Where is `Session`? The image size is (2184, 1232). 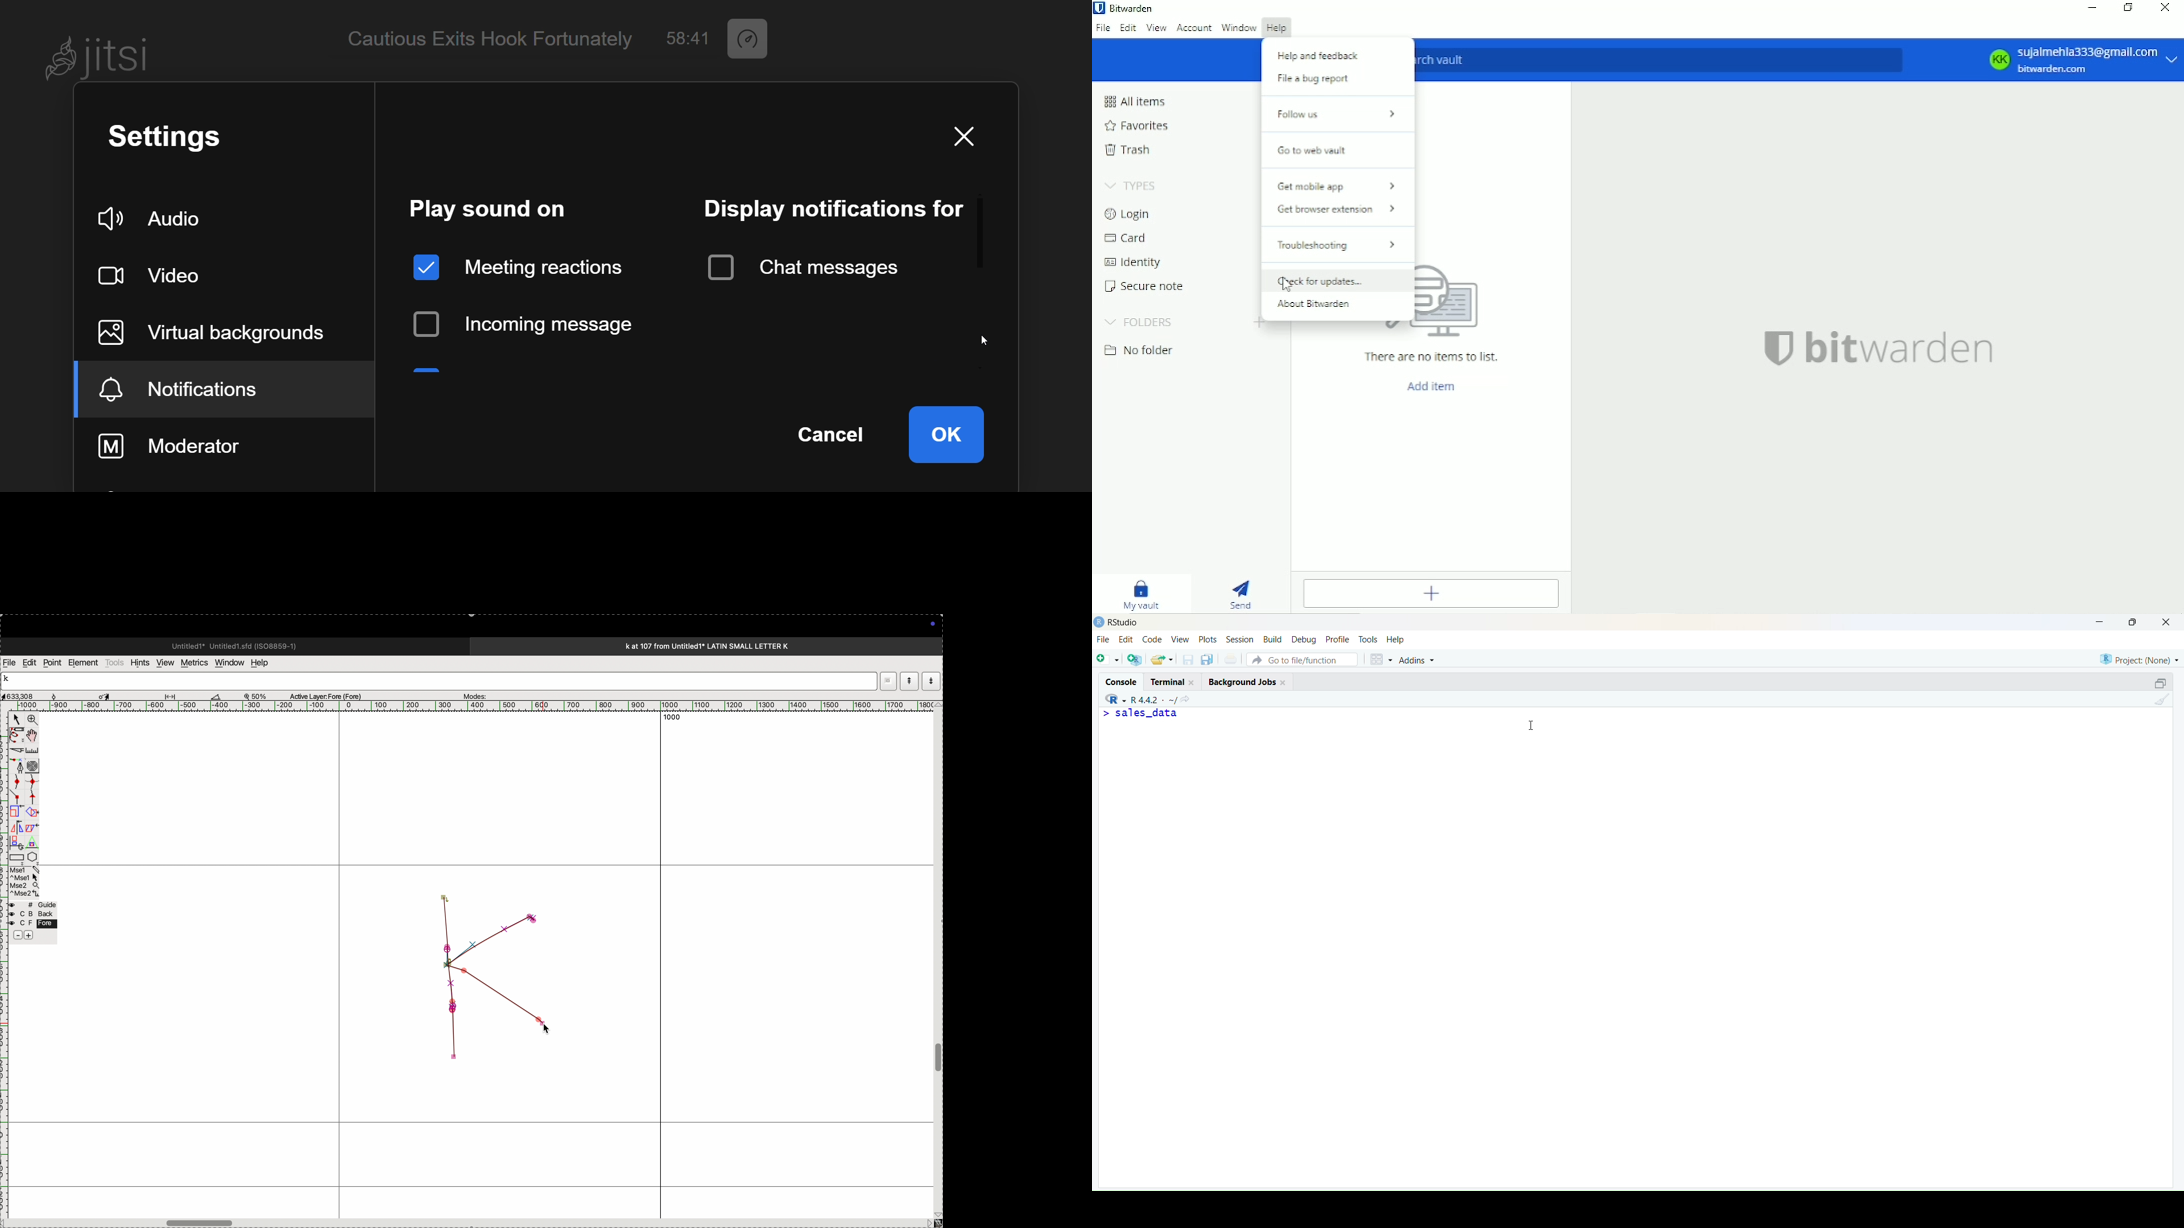 Session is located at coordinates (1238, 639).